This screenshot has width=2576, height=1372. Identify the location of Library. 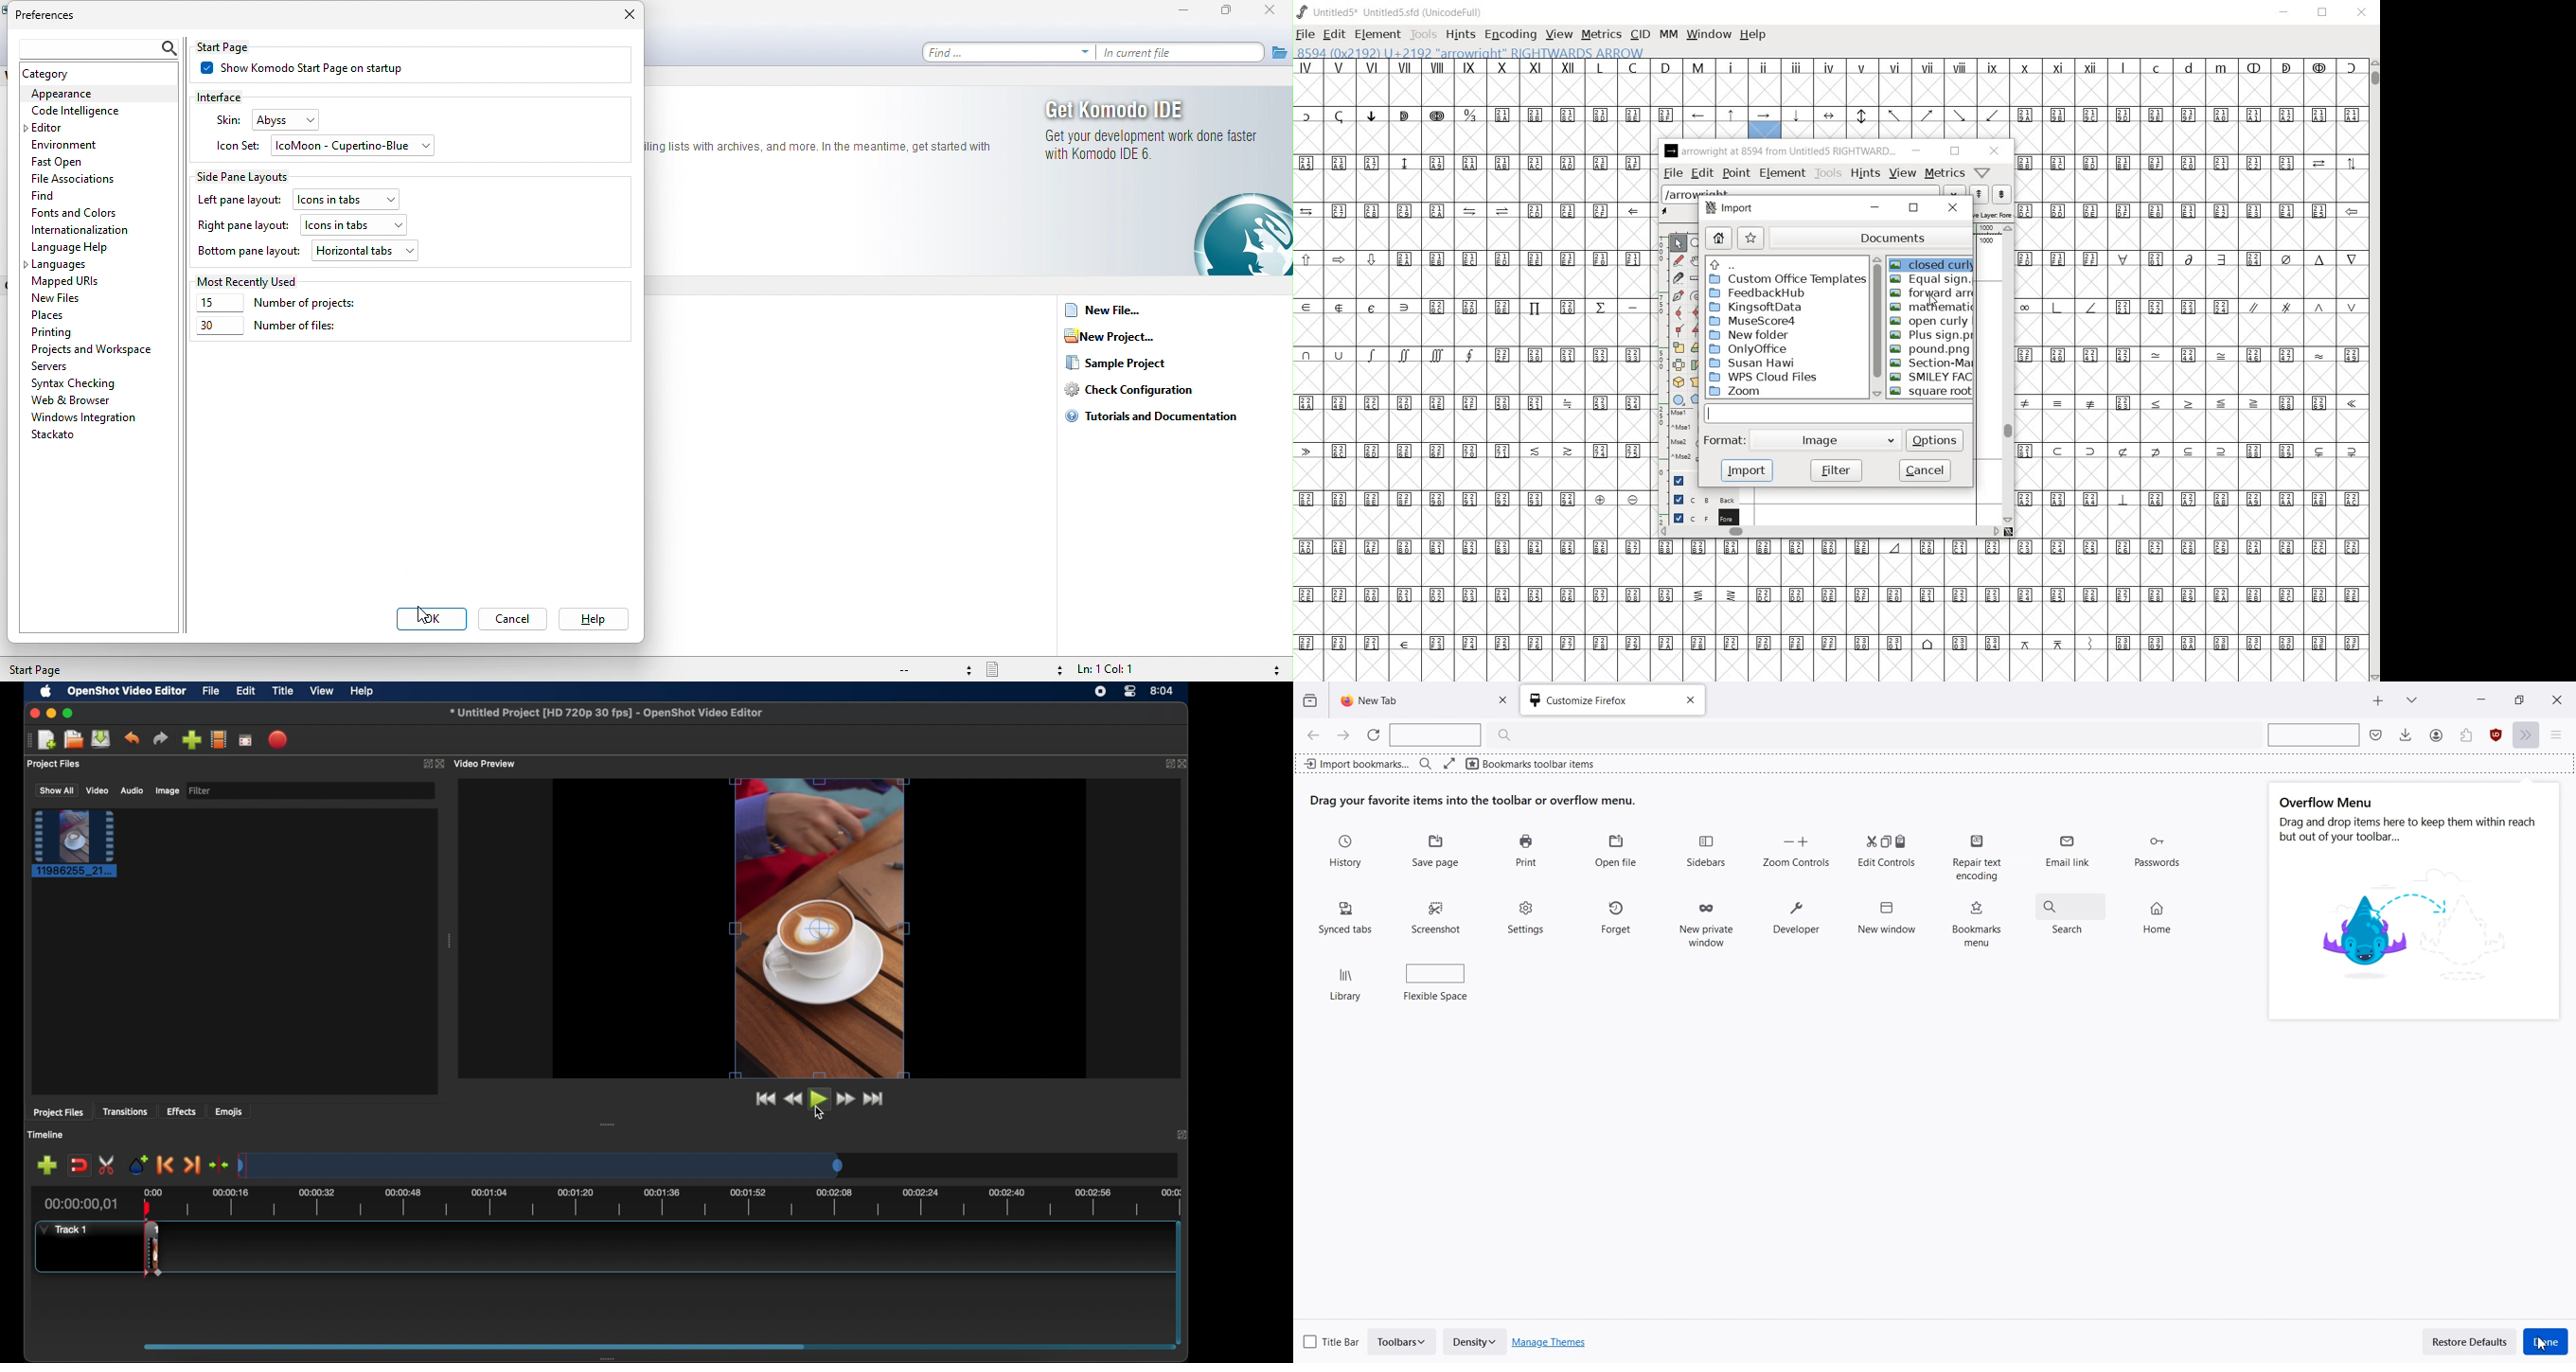
(1348, 978).